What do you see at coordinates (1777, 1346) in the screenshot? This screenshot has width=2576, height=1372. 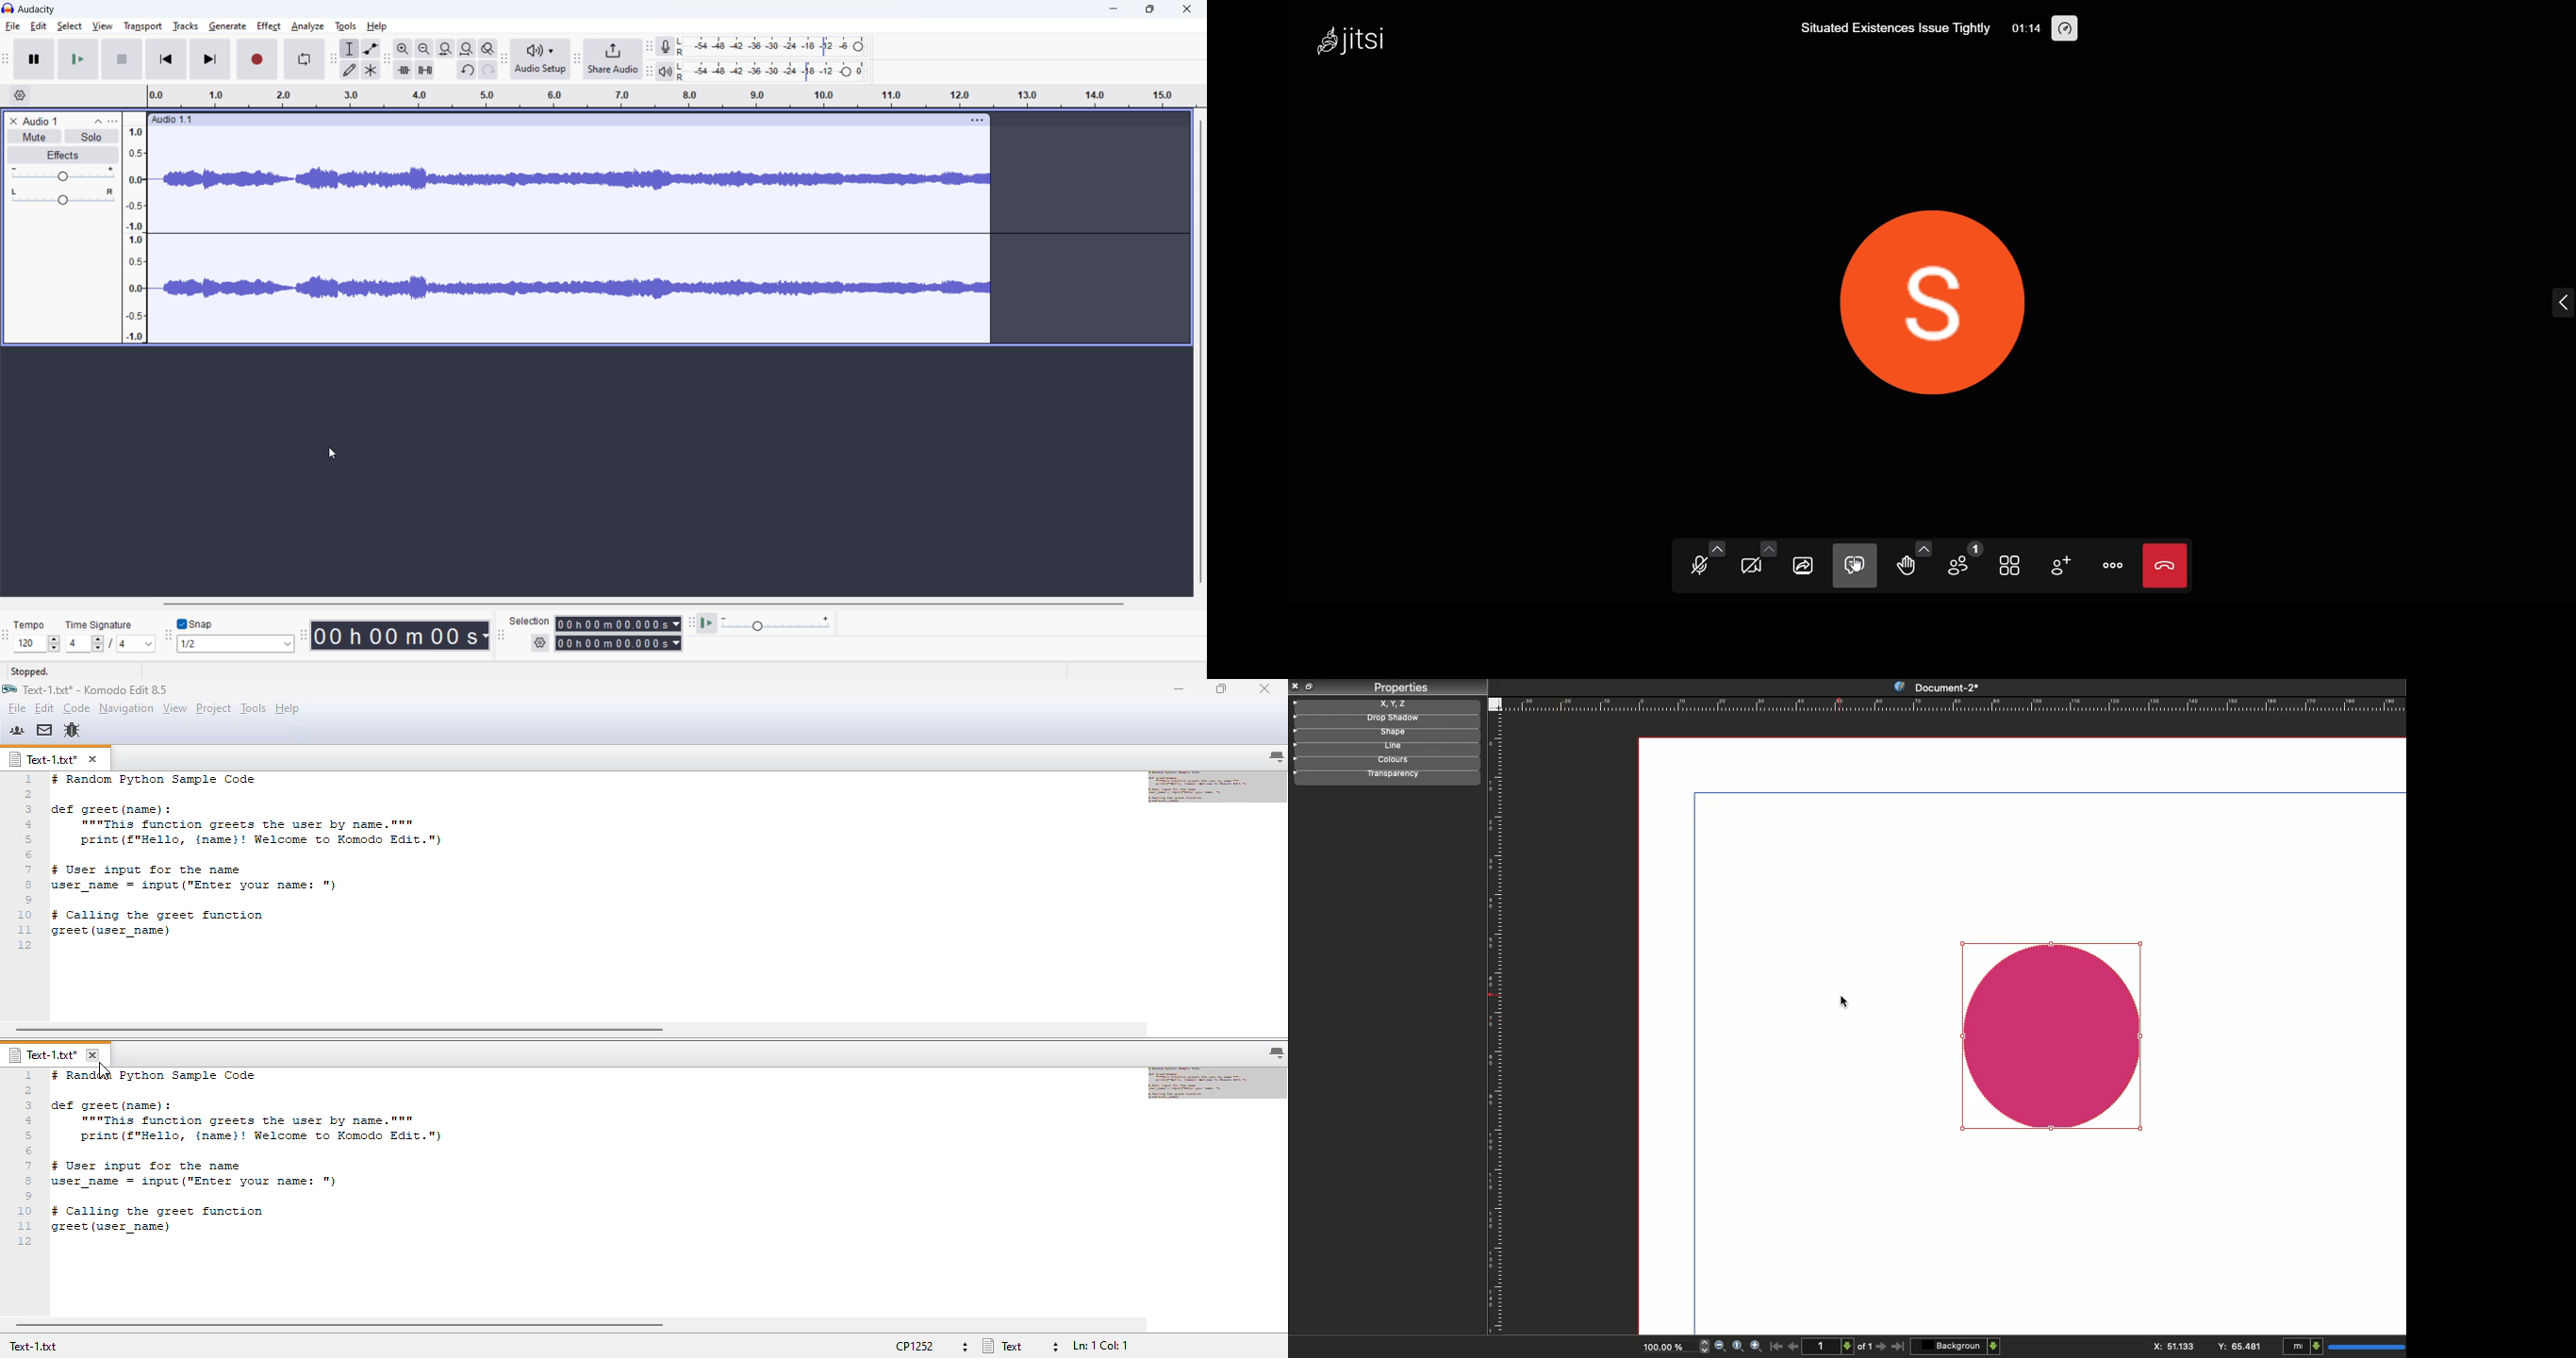 I see `First page` at bounding box center [1777, 1346].